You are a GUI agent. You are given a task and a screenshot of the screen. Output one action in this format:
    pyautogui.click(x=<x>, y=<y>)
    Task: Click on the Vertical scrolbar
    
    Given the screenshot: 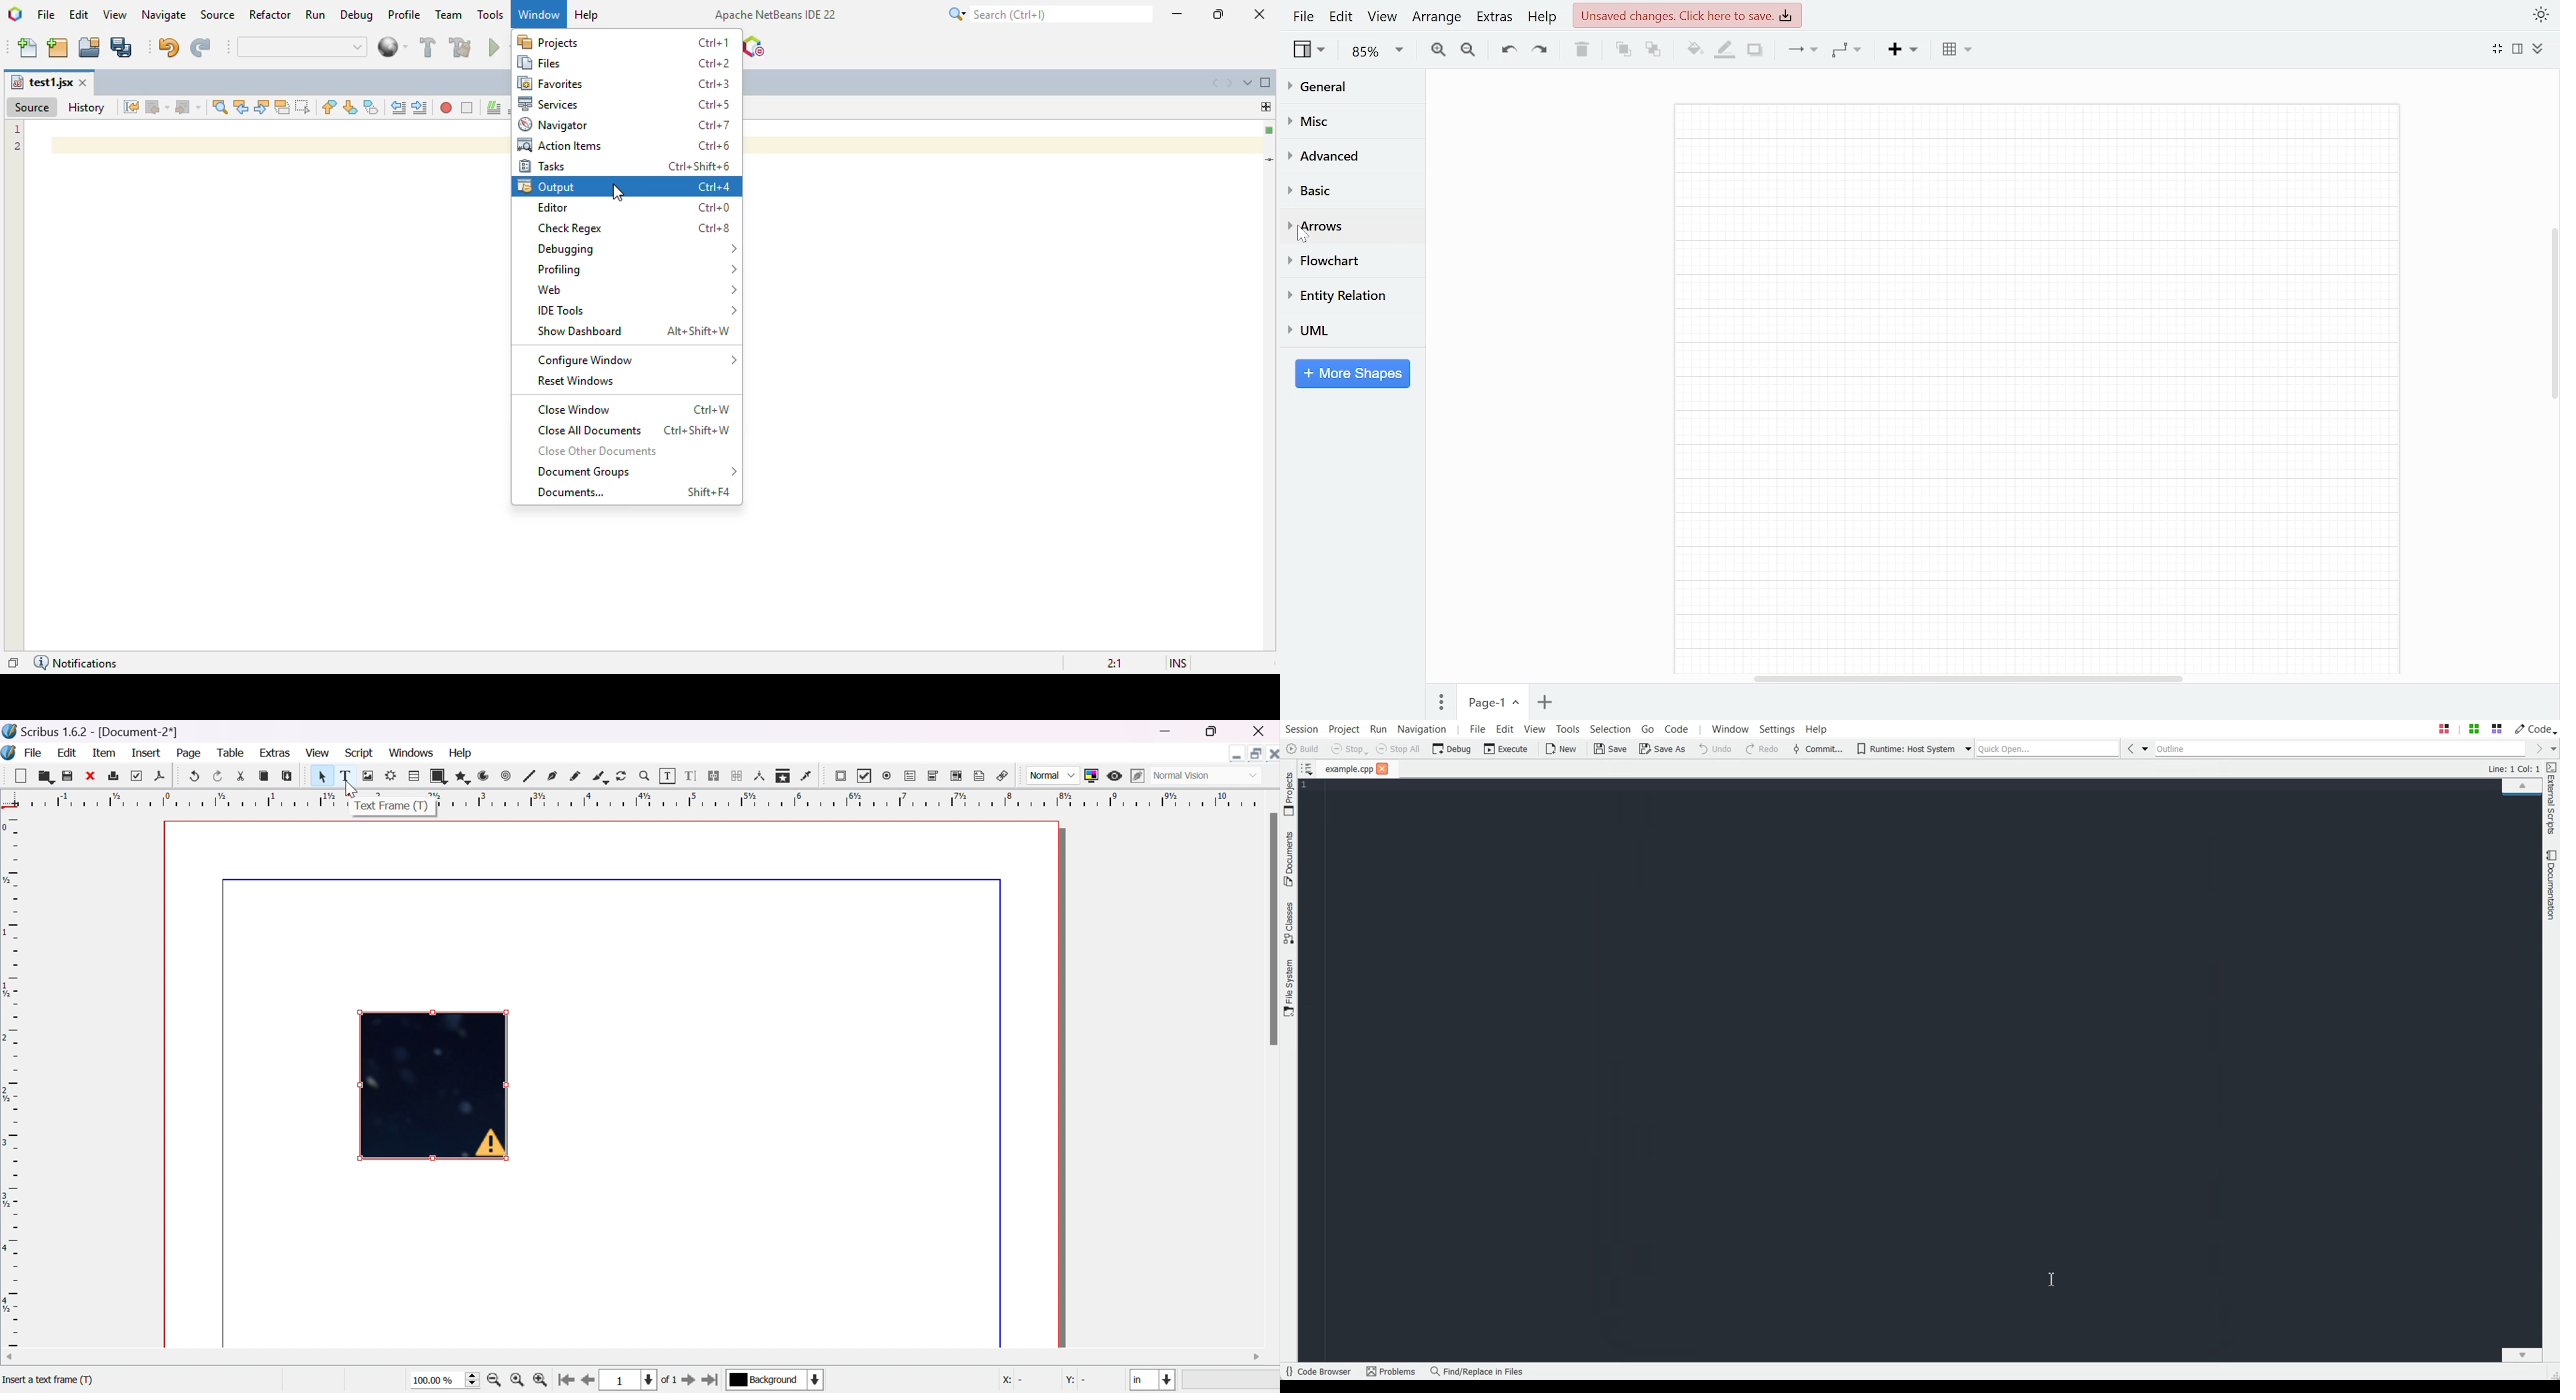 What is the action you would take?
    pyautogui.click(x=2552, y=320)
    